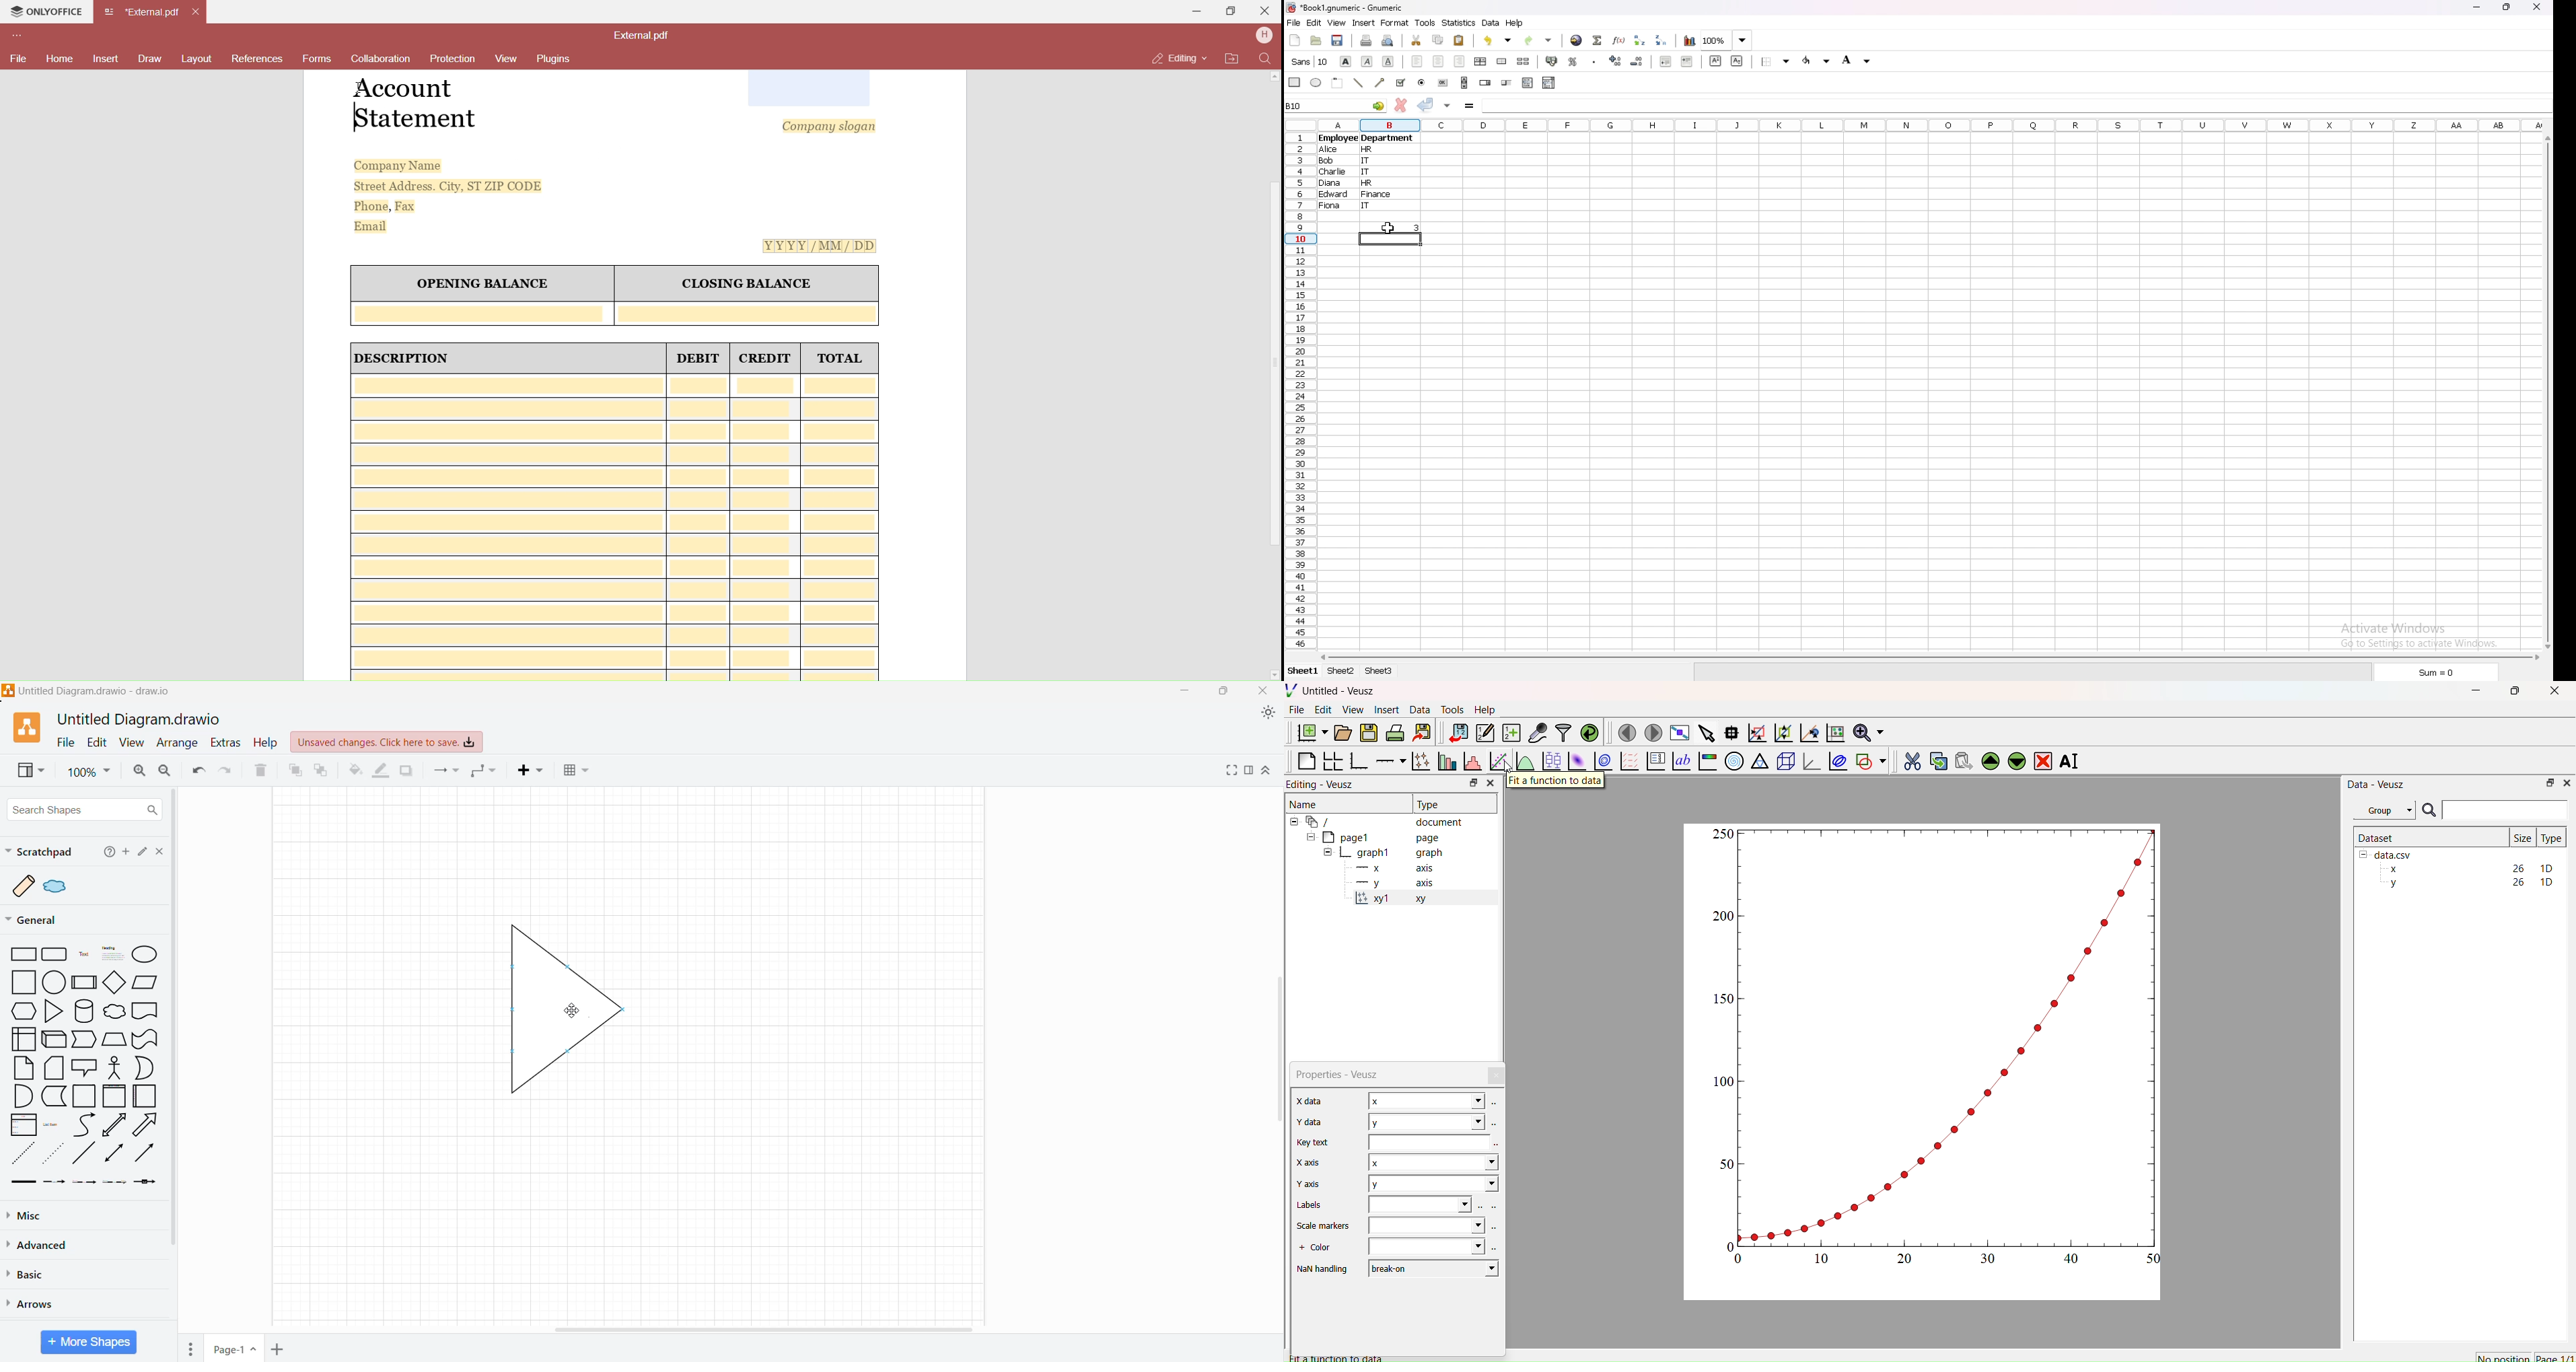  What do you see at coordinates (1419, 761) in the screenshot?
I see `Plot points with lines and errorbars` at bounding box center [1419, 761].